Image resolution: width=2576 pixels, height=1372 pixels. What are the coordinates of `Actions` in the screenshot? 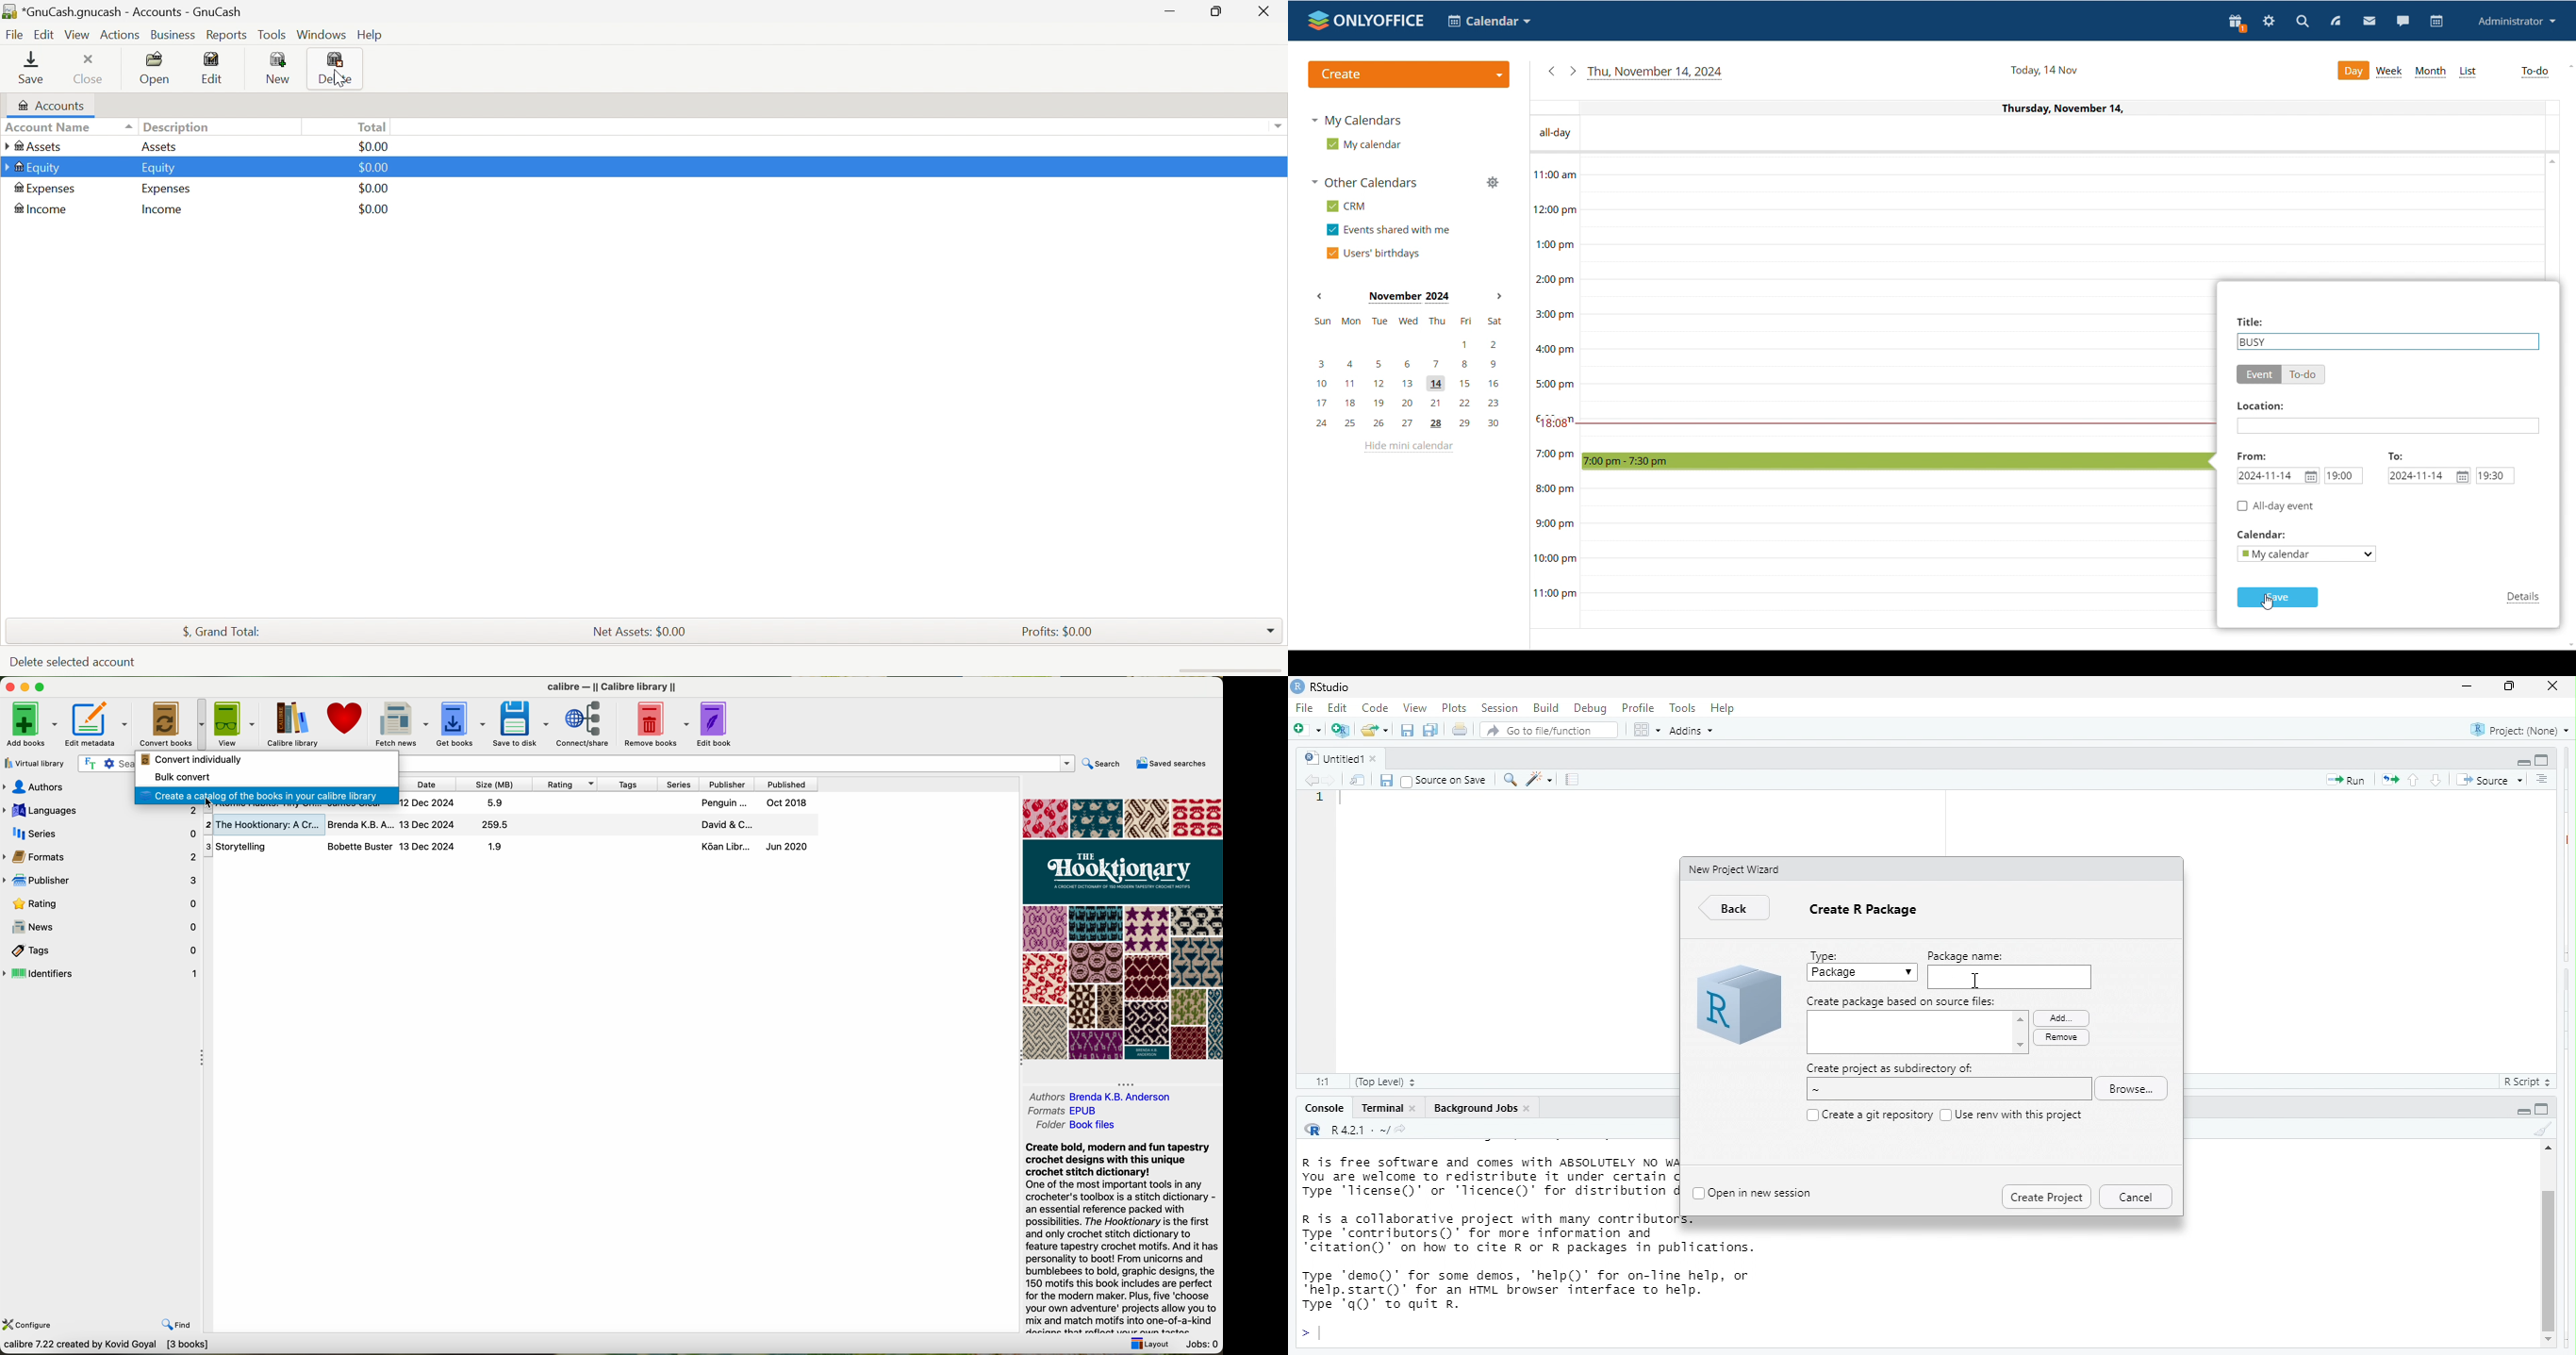 It's located at (119, 36).